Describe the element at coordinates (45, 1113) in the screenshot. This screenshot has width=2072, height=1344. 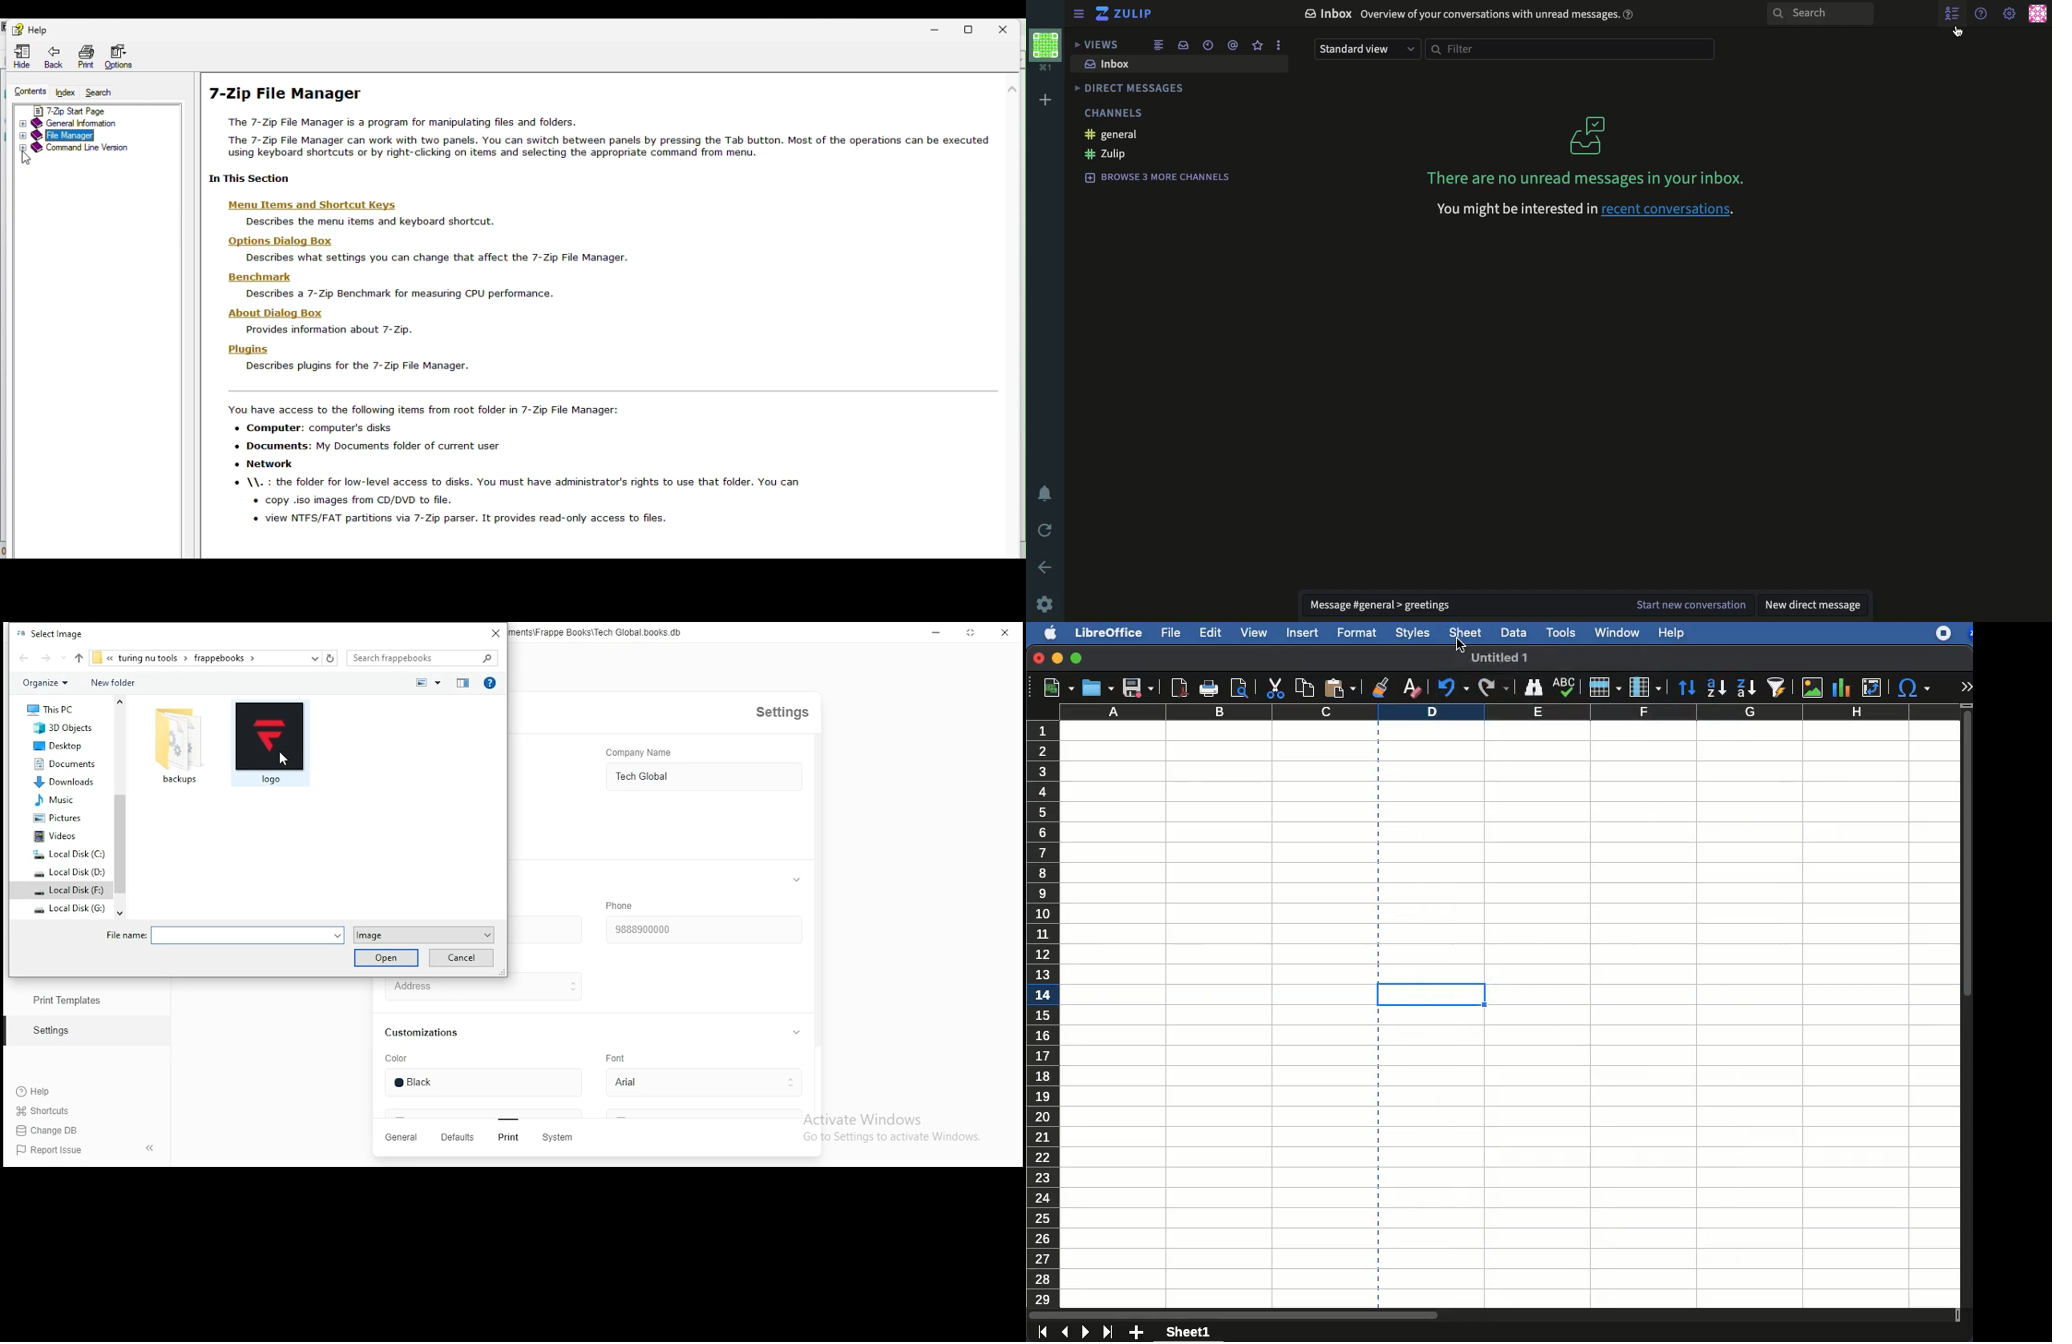
I see `shortcuts ` at that location.